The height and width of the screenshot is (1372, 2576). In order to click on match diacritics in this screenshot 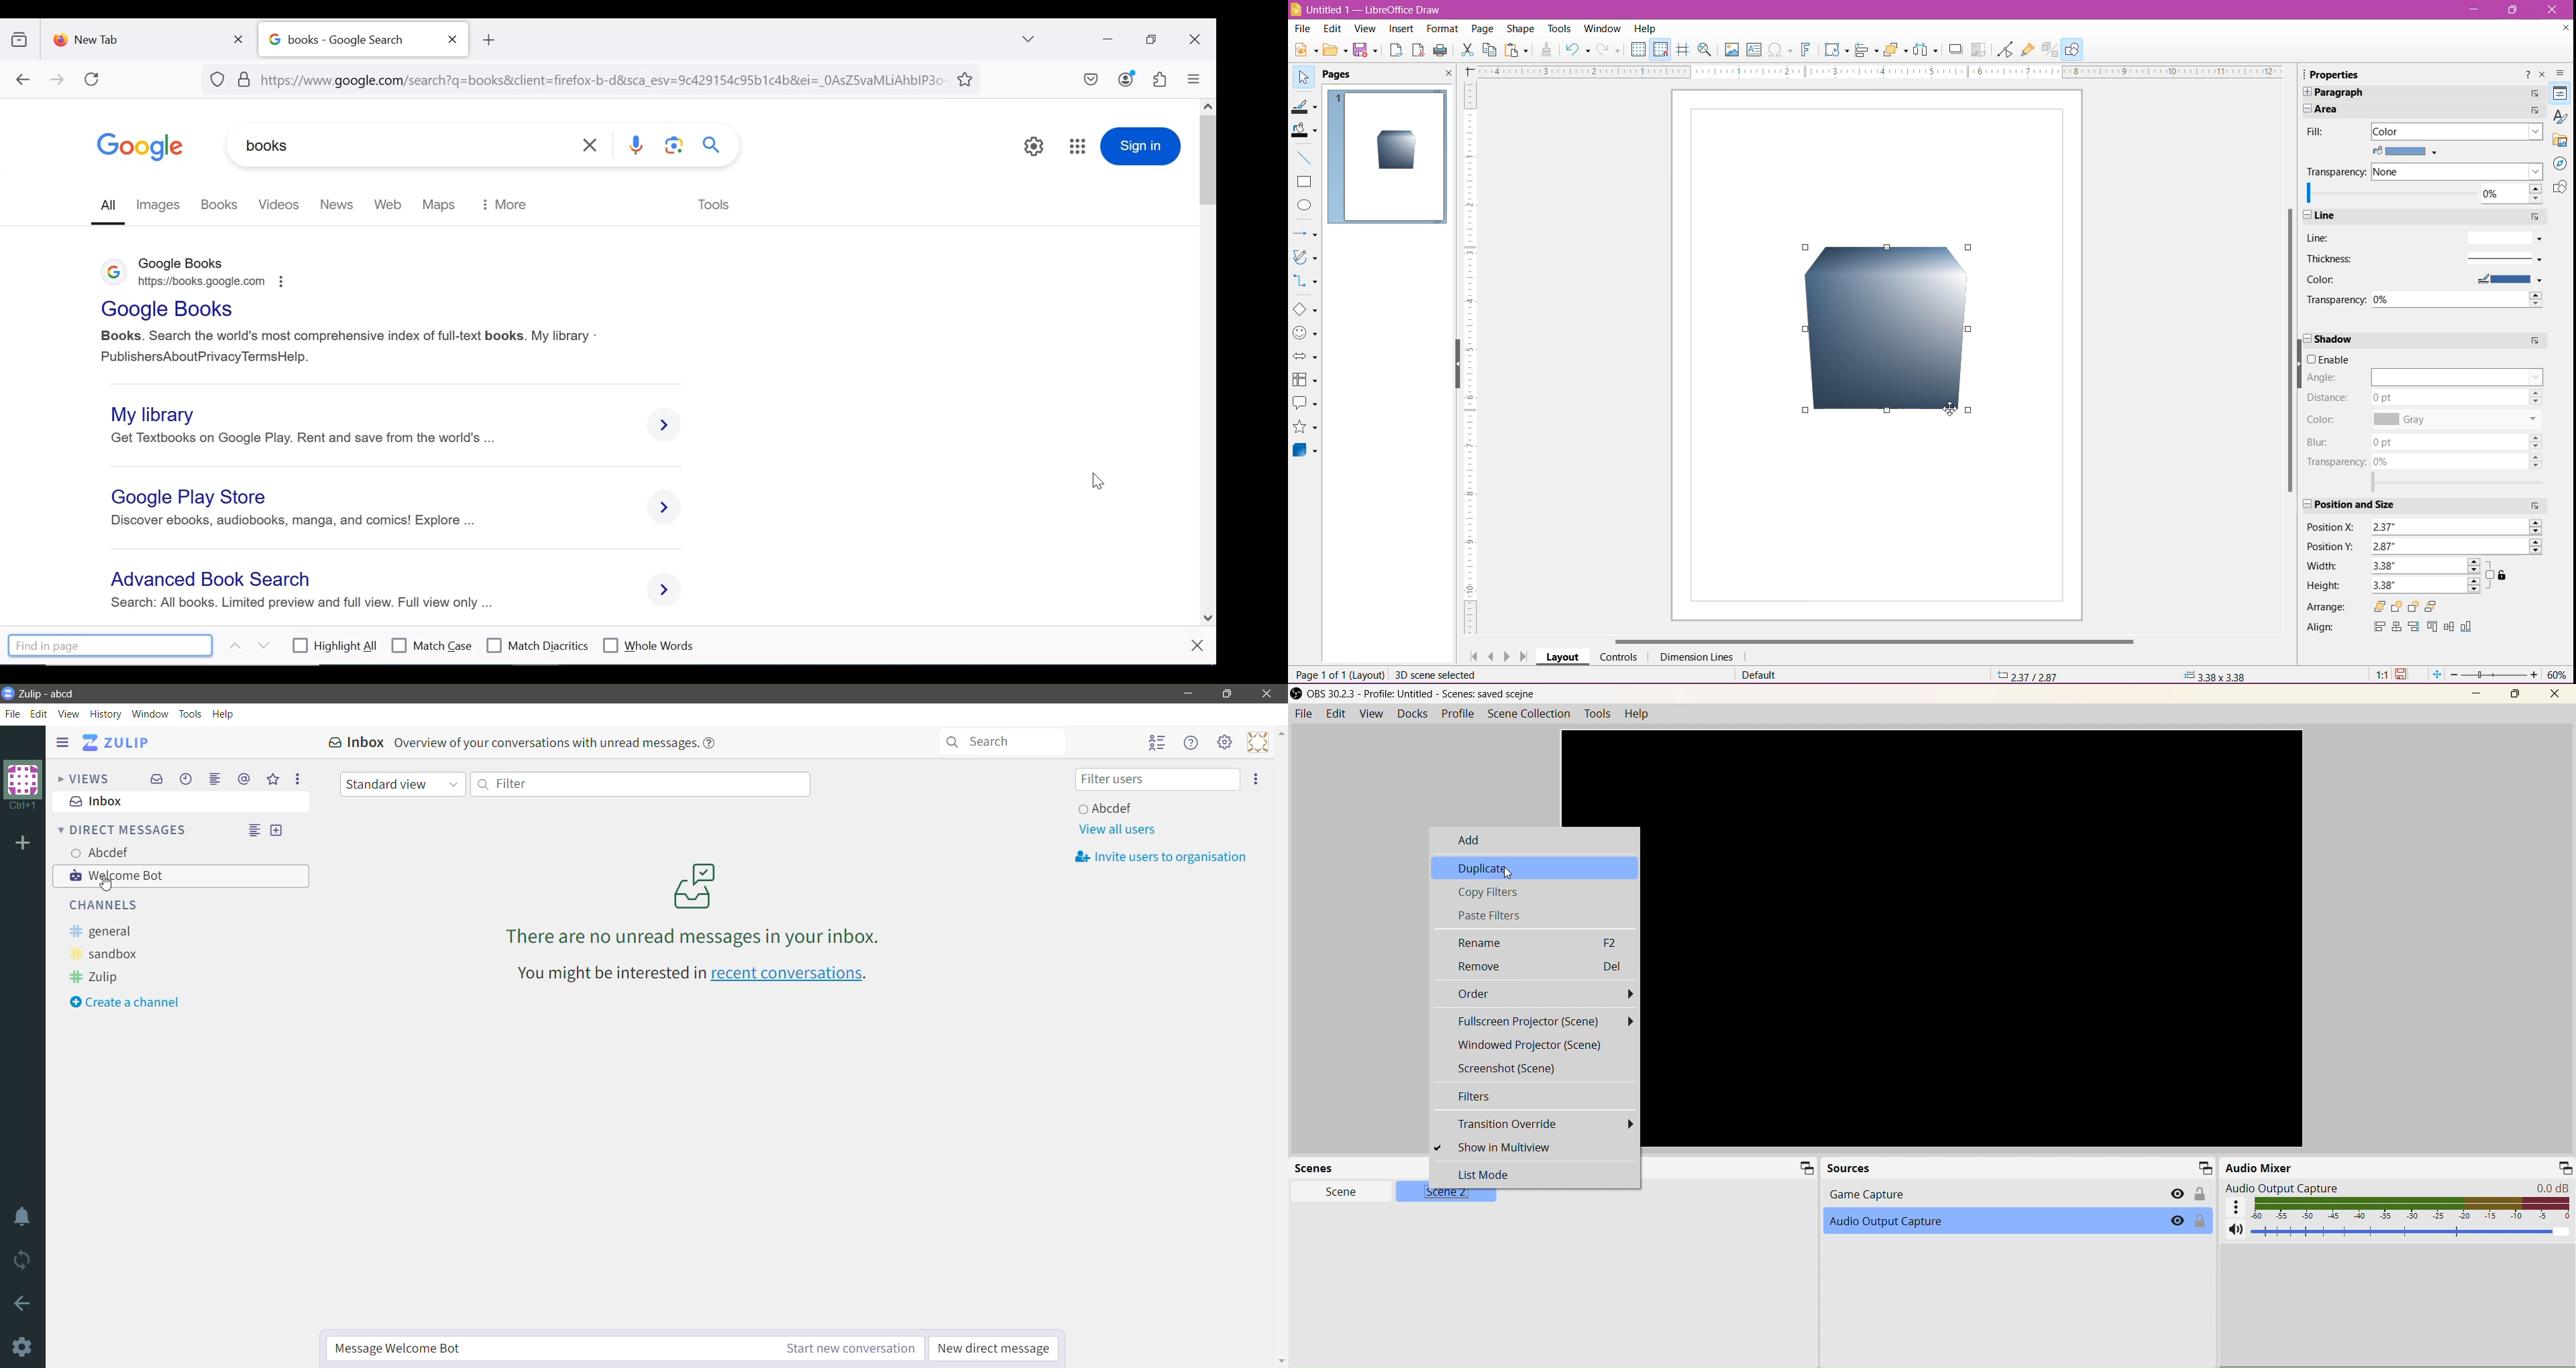, I will do `click(538, 646)`.